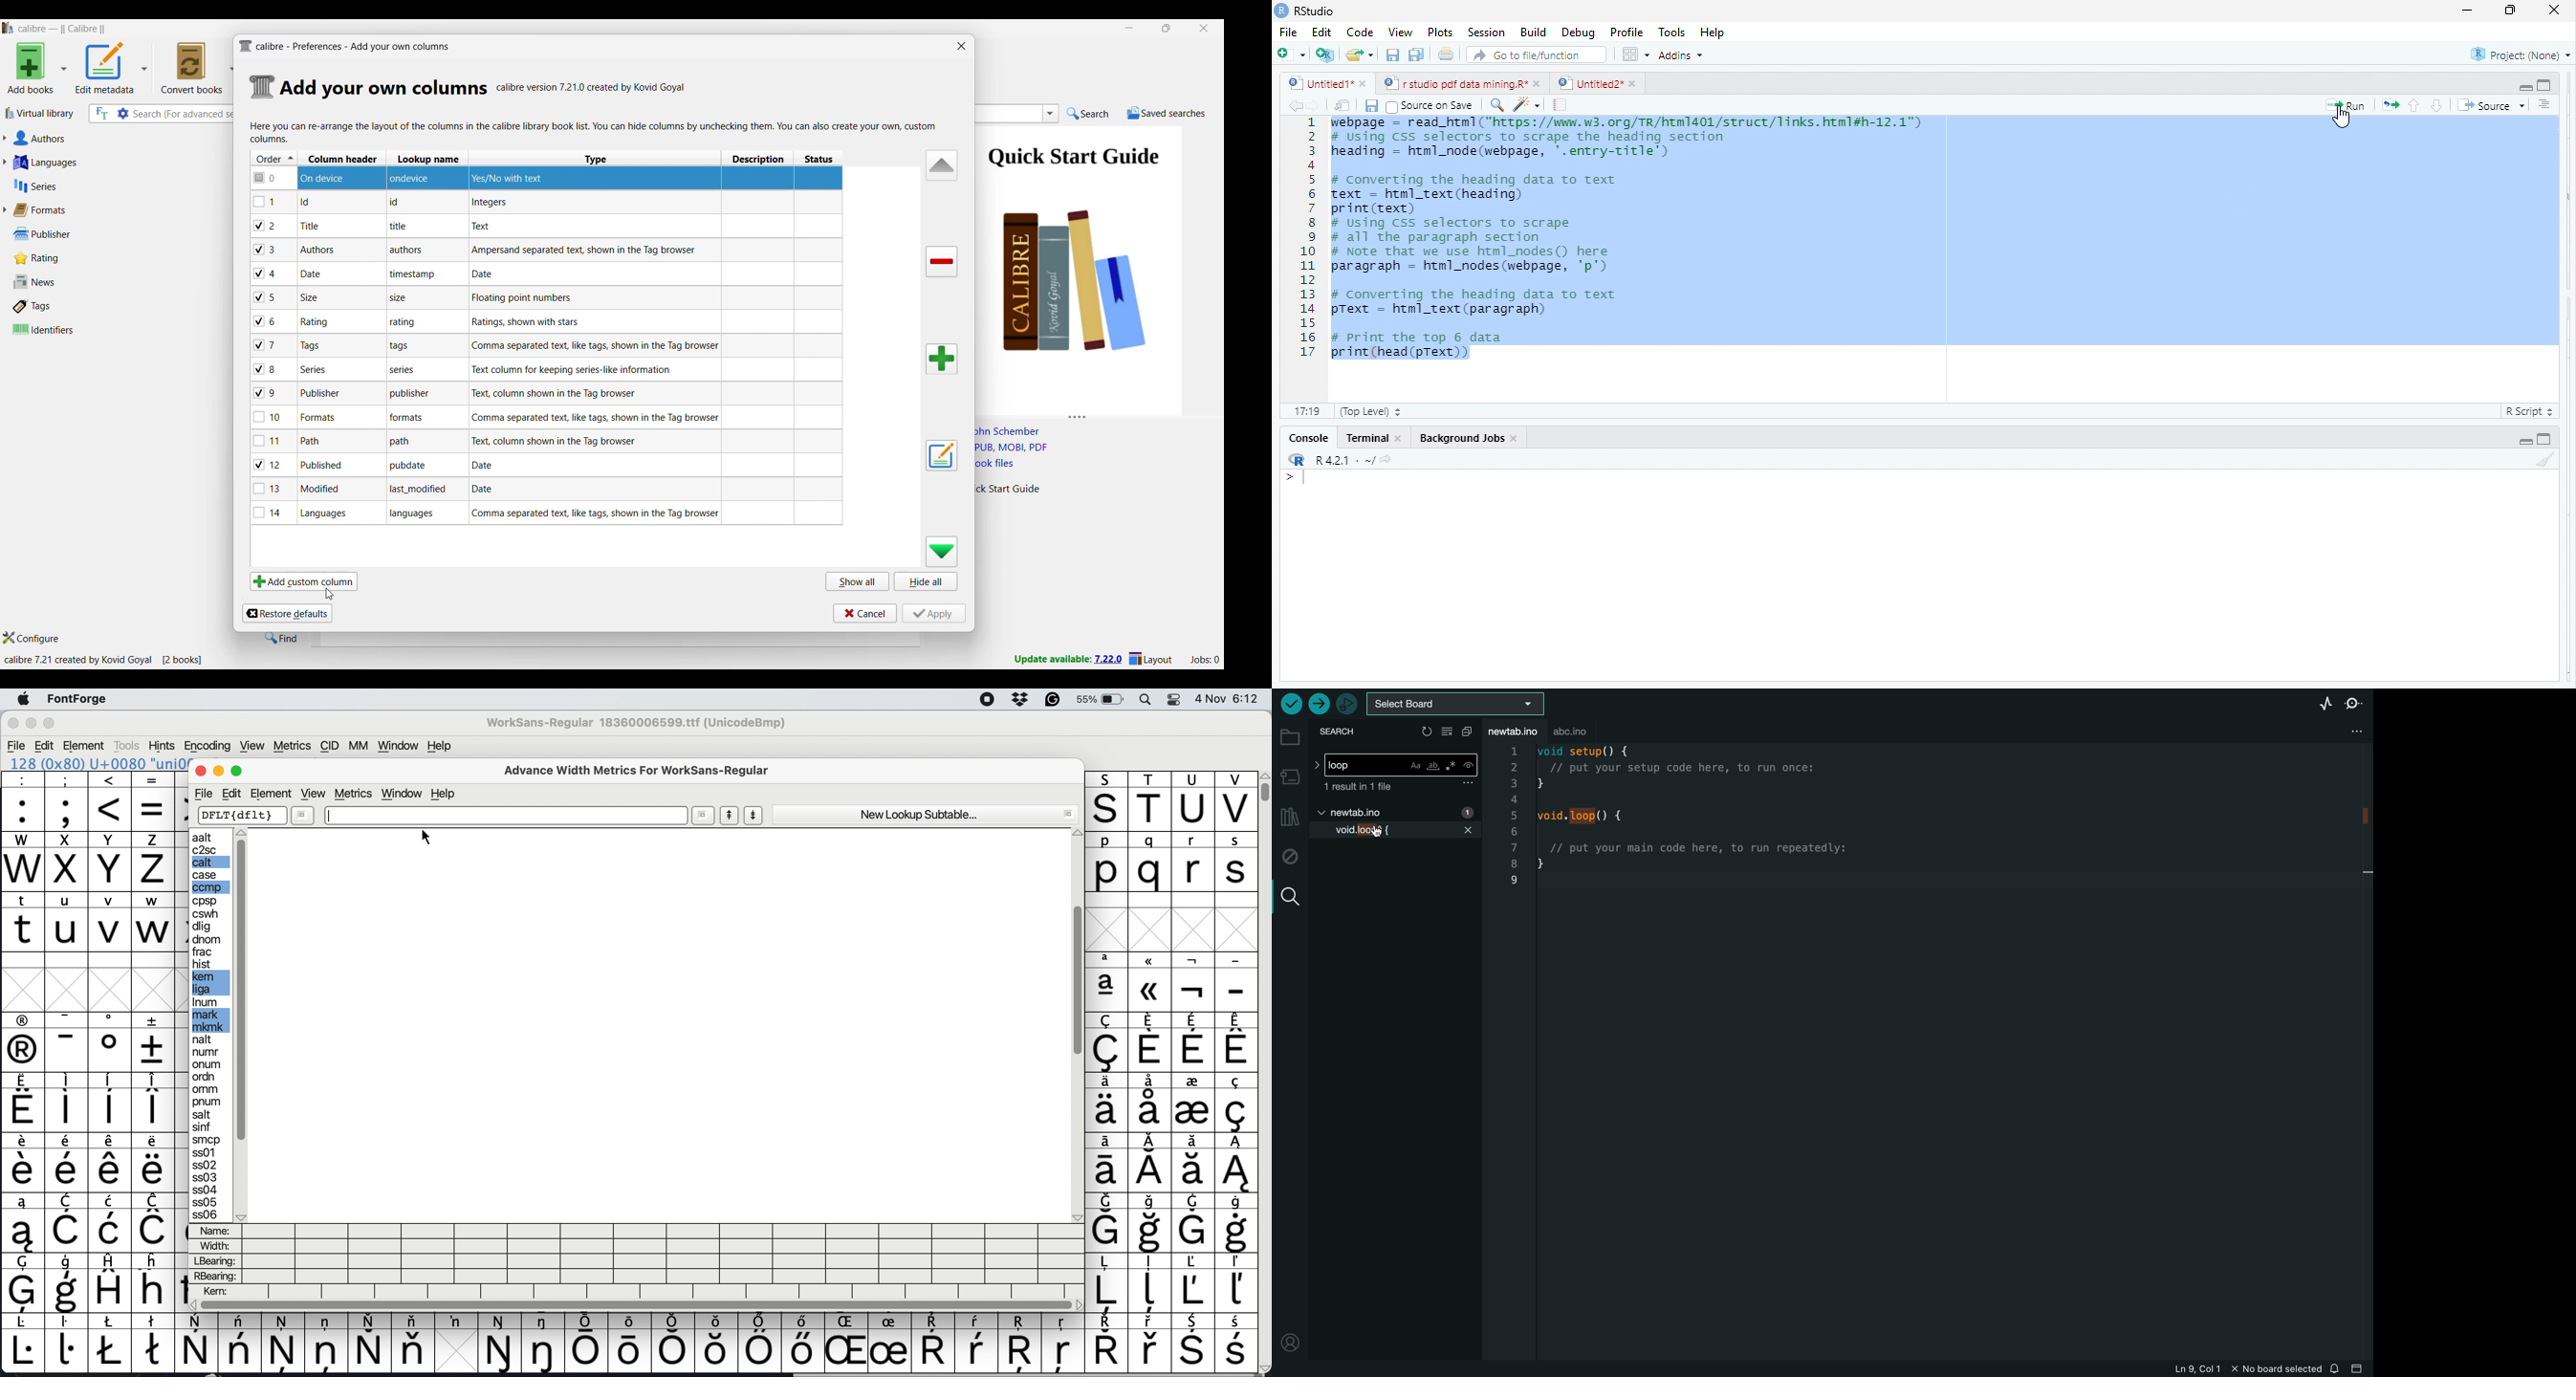 This screenshot has width=2576, height=1400. I want to click on © | r studio pdf data mining.R, so click(1457, 84).